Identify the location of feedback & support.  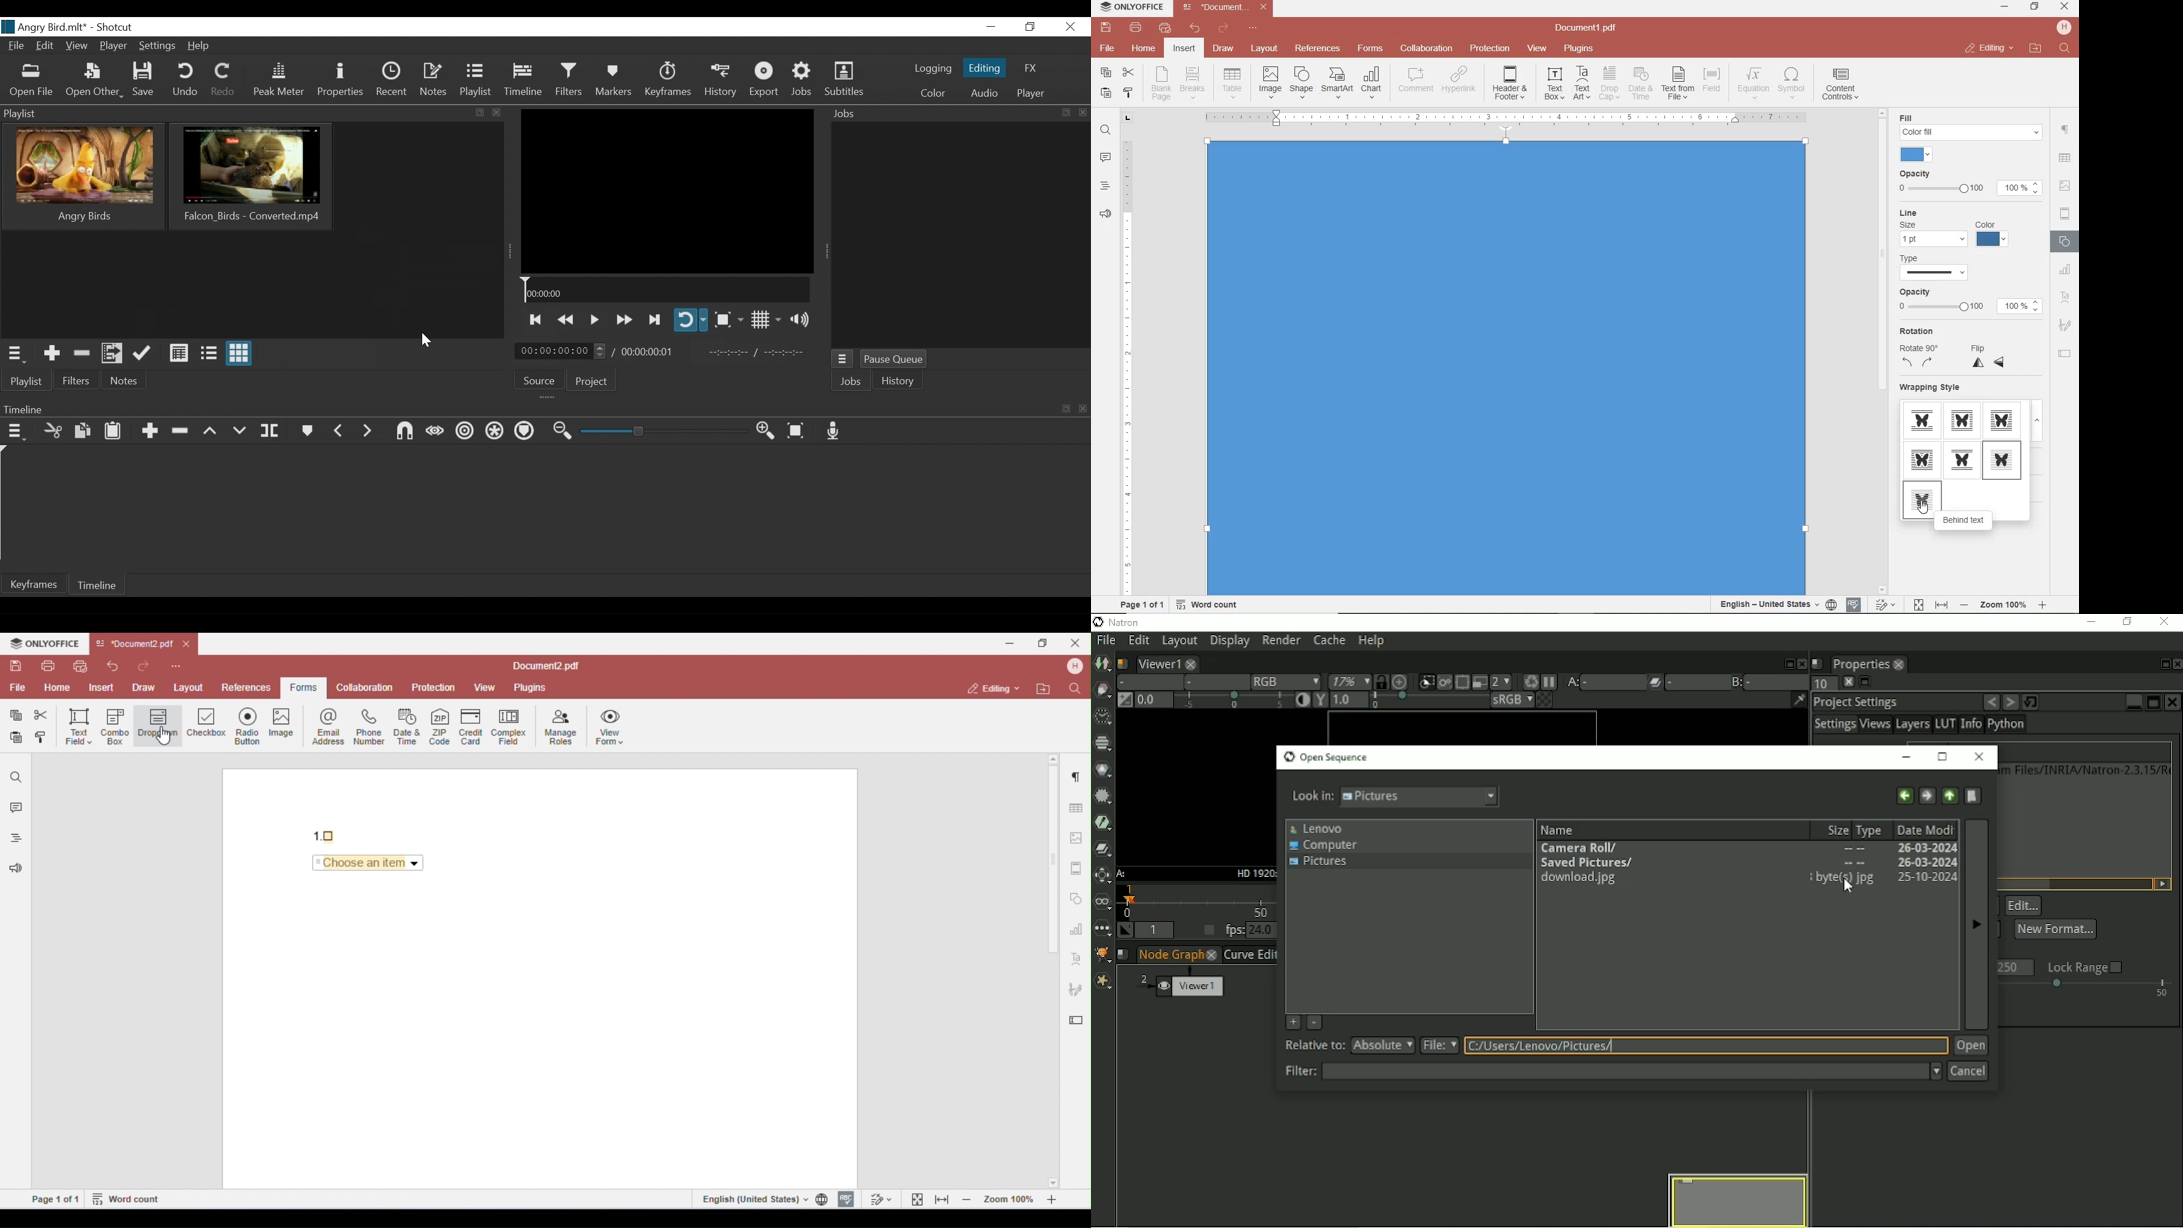
(1106, 215).